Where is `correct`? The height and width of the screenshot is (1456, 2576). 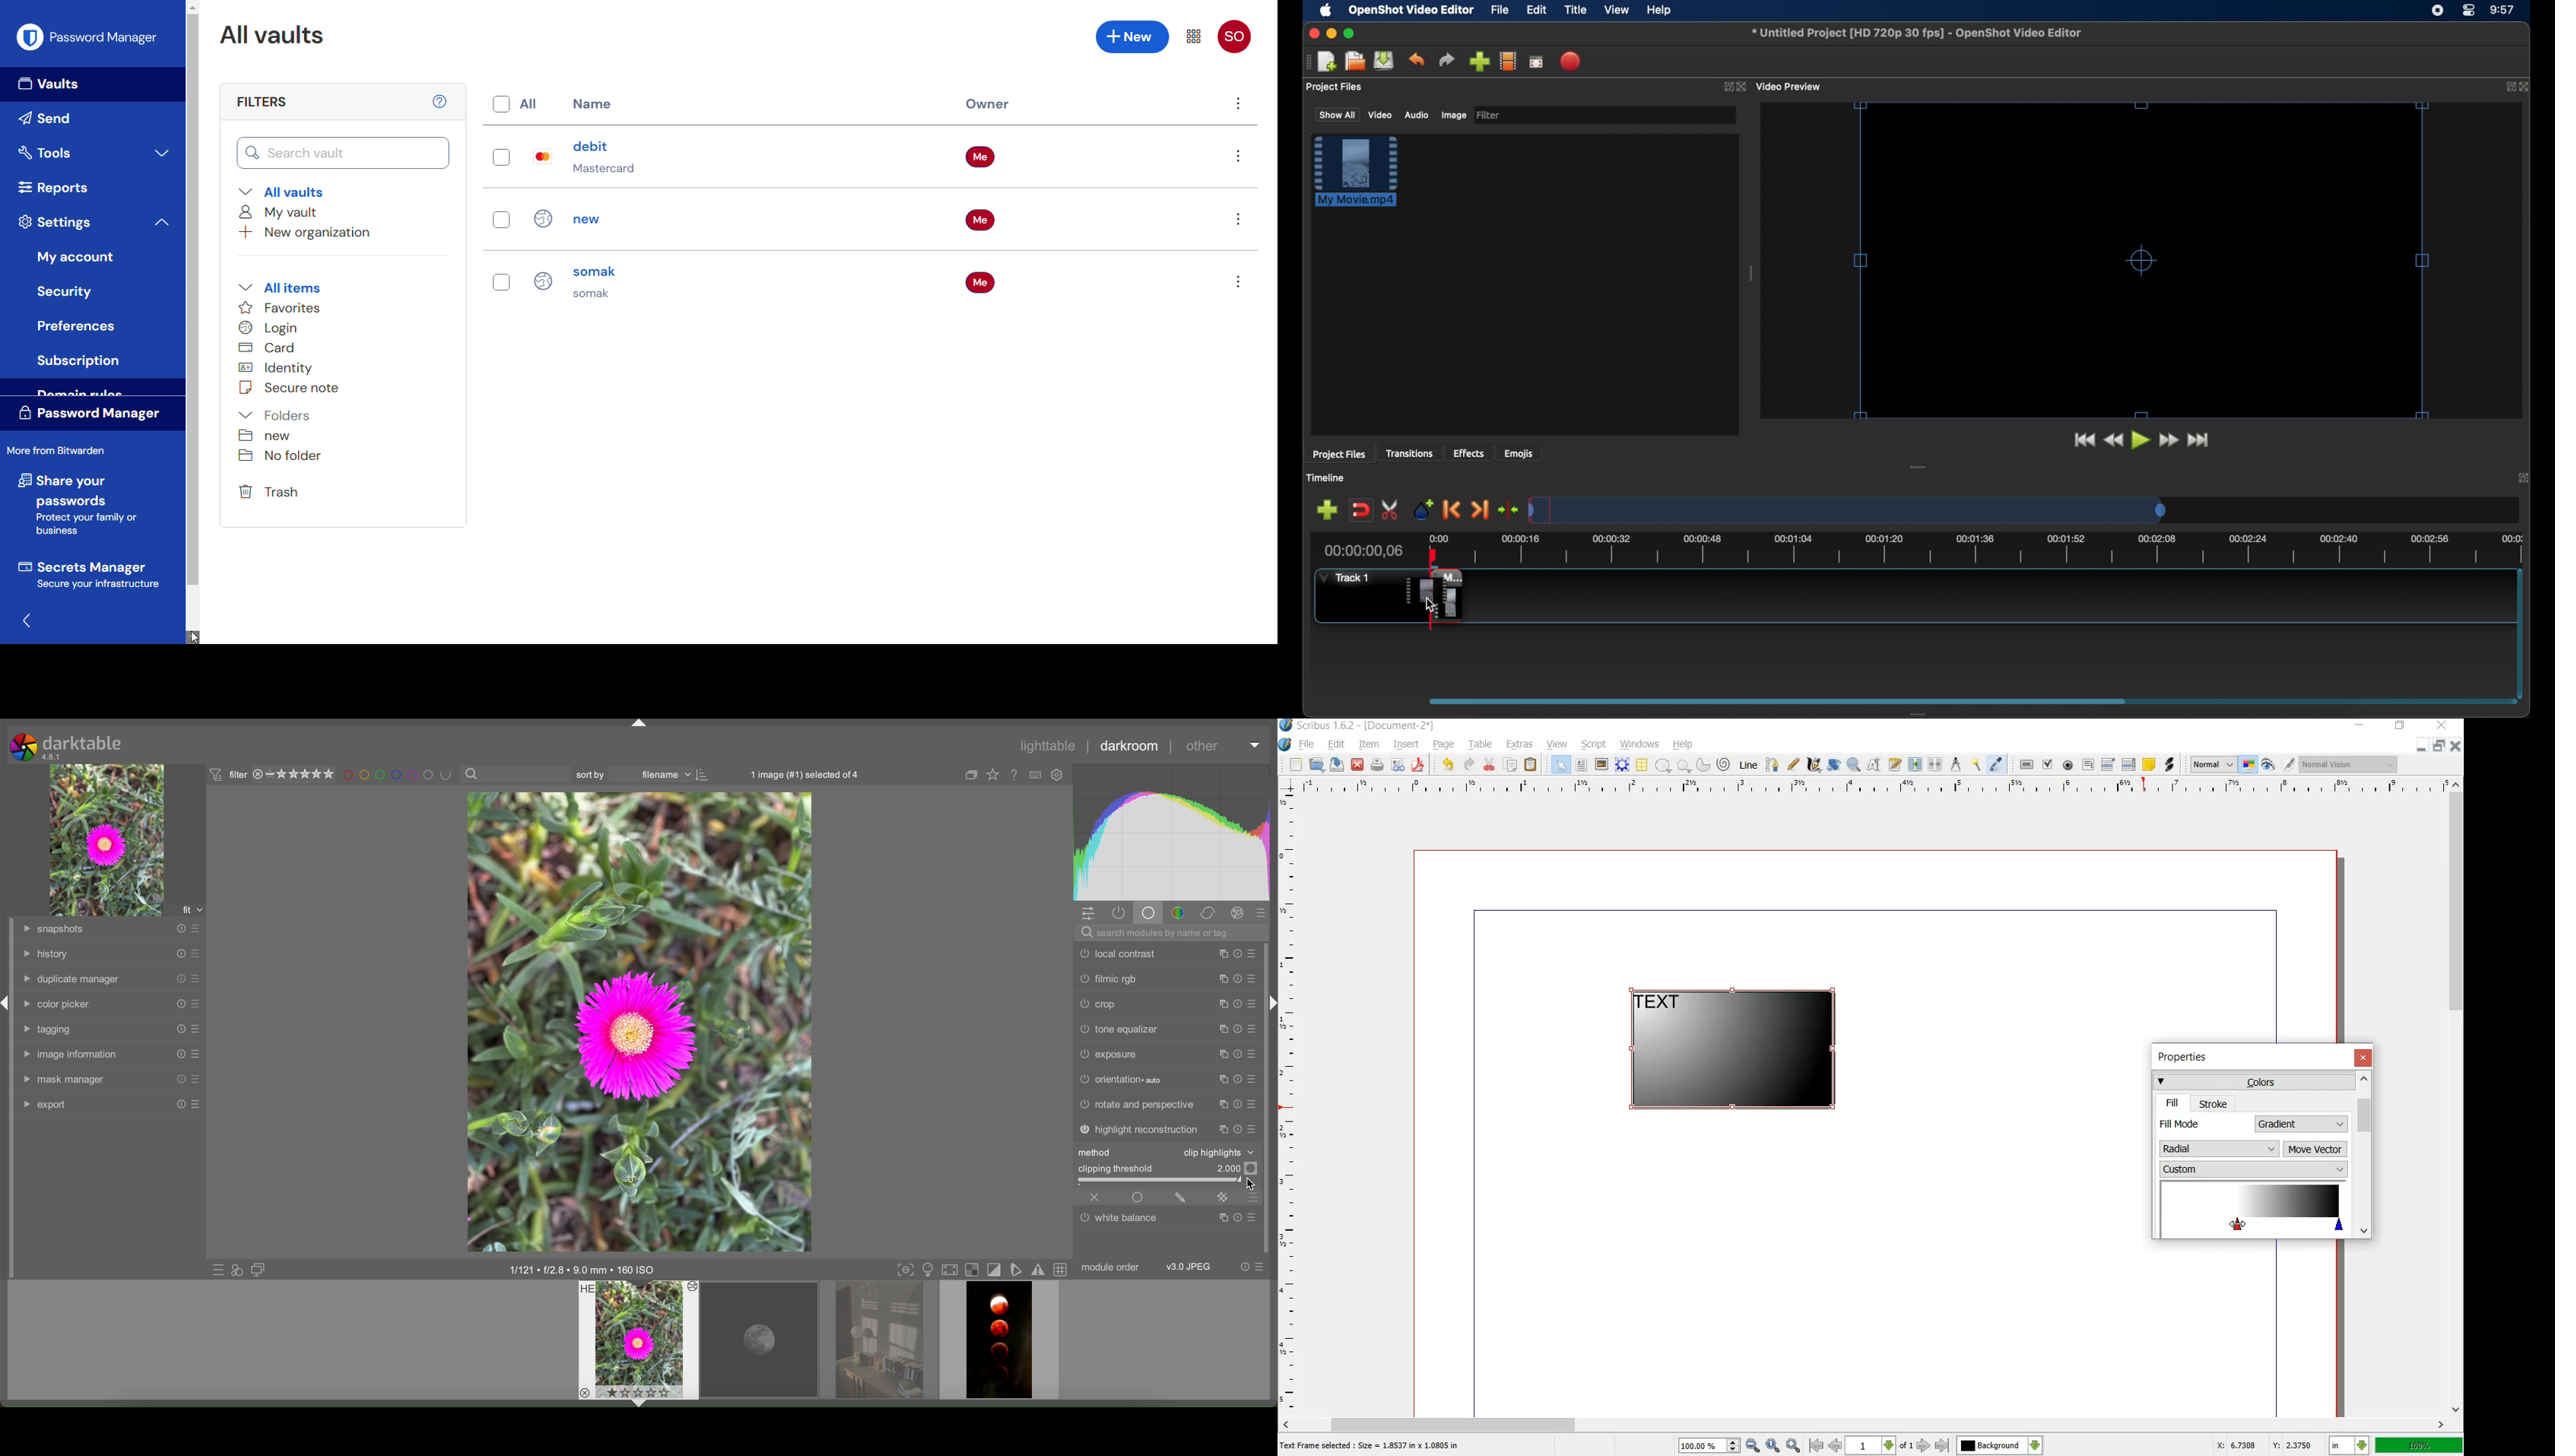 correct is located at coordinates (1208, 912).